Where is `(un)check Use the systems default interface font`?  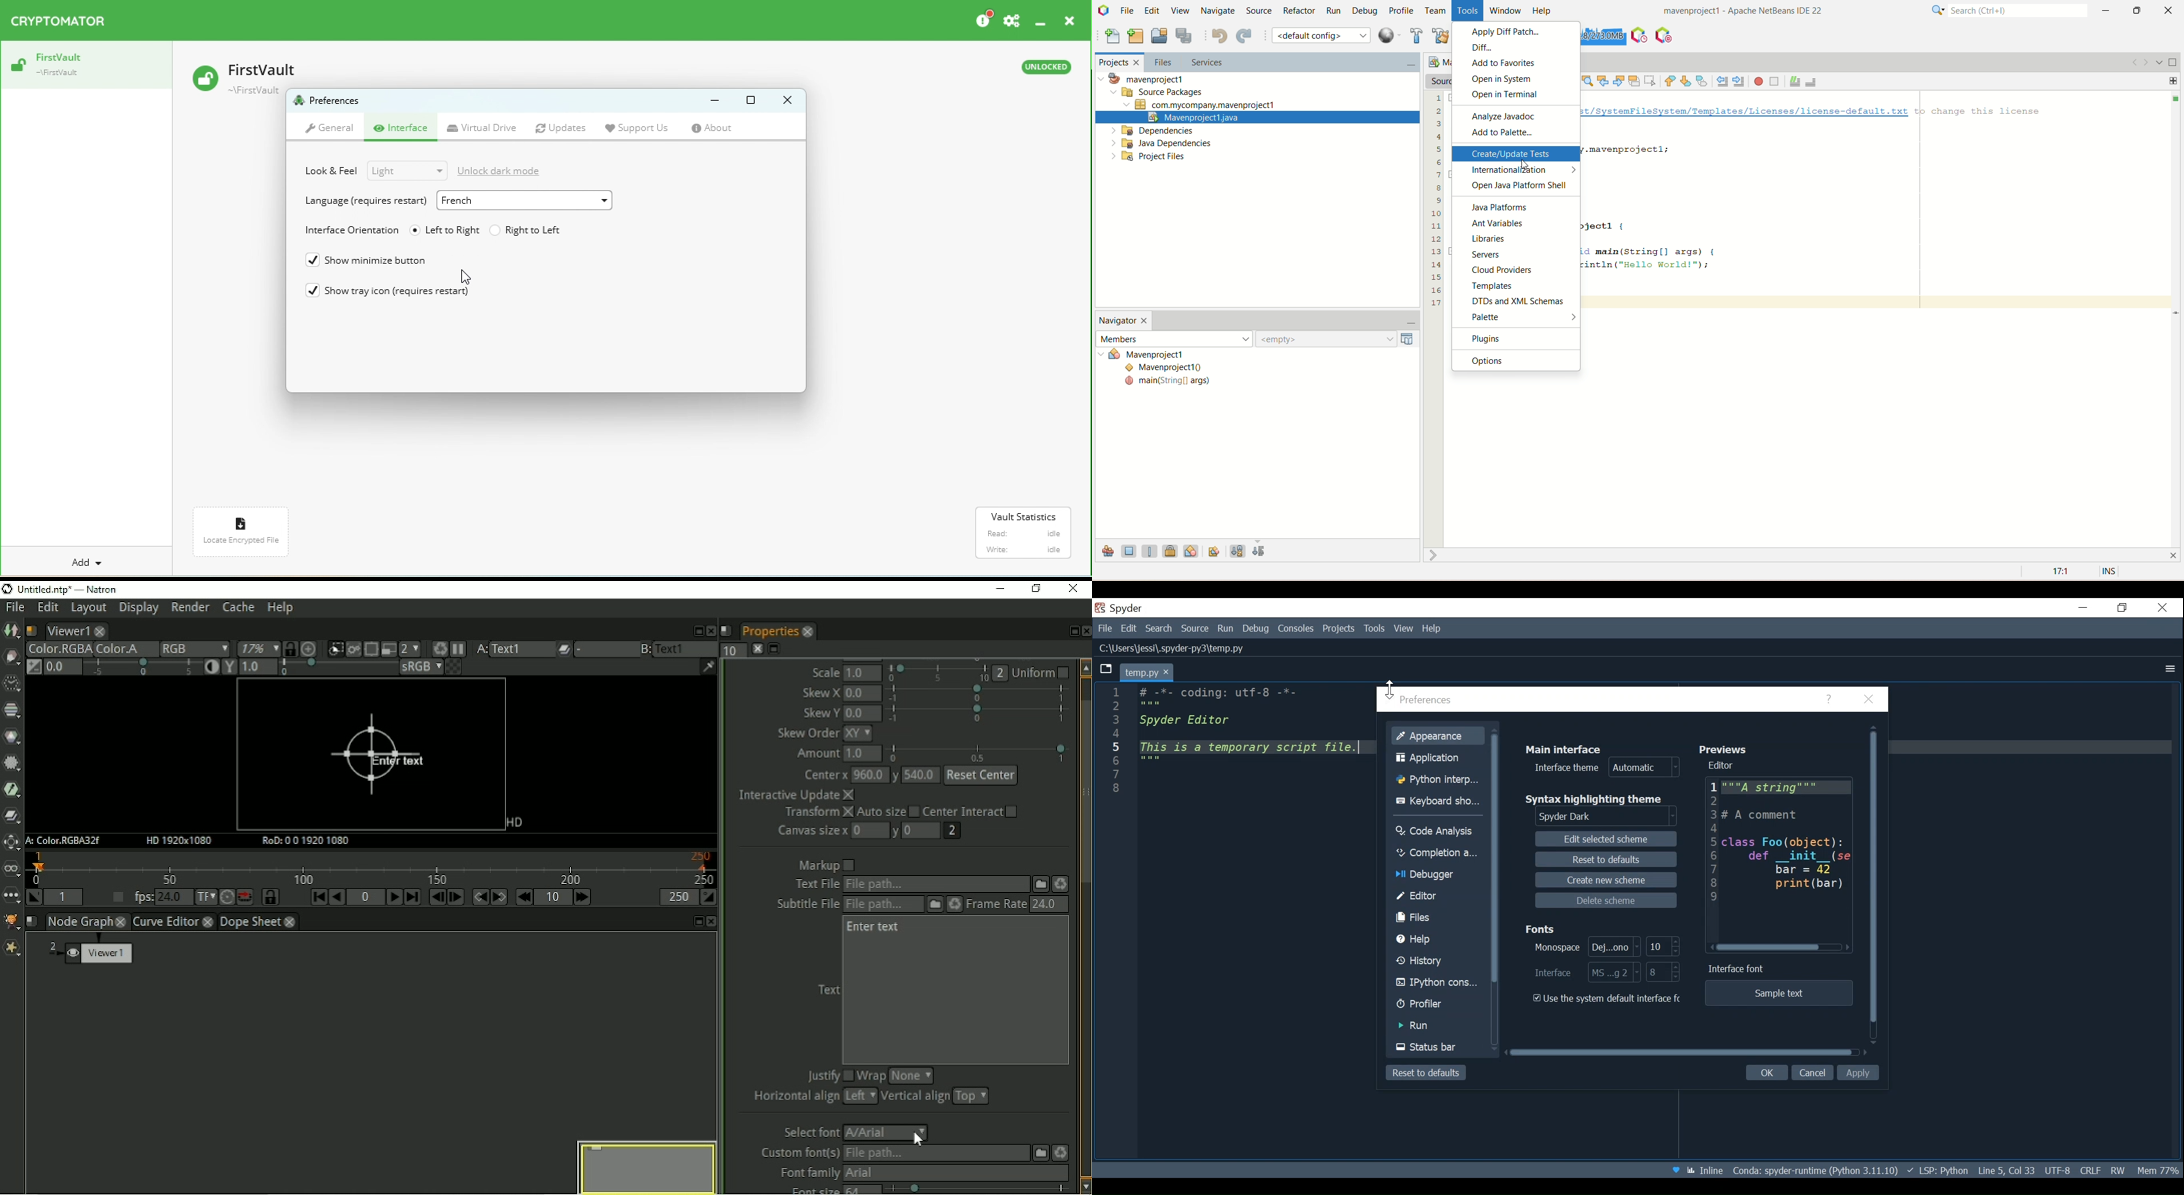 (un)check Use the systems default interface font is located at coordinates (1609, 999).